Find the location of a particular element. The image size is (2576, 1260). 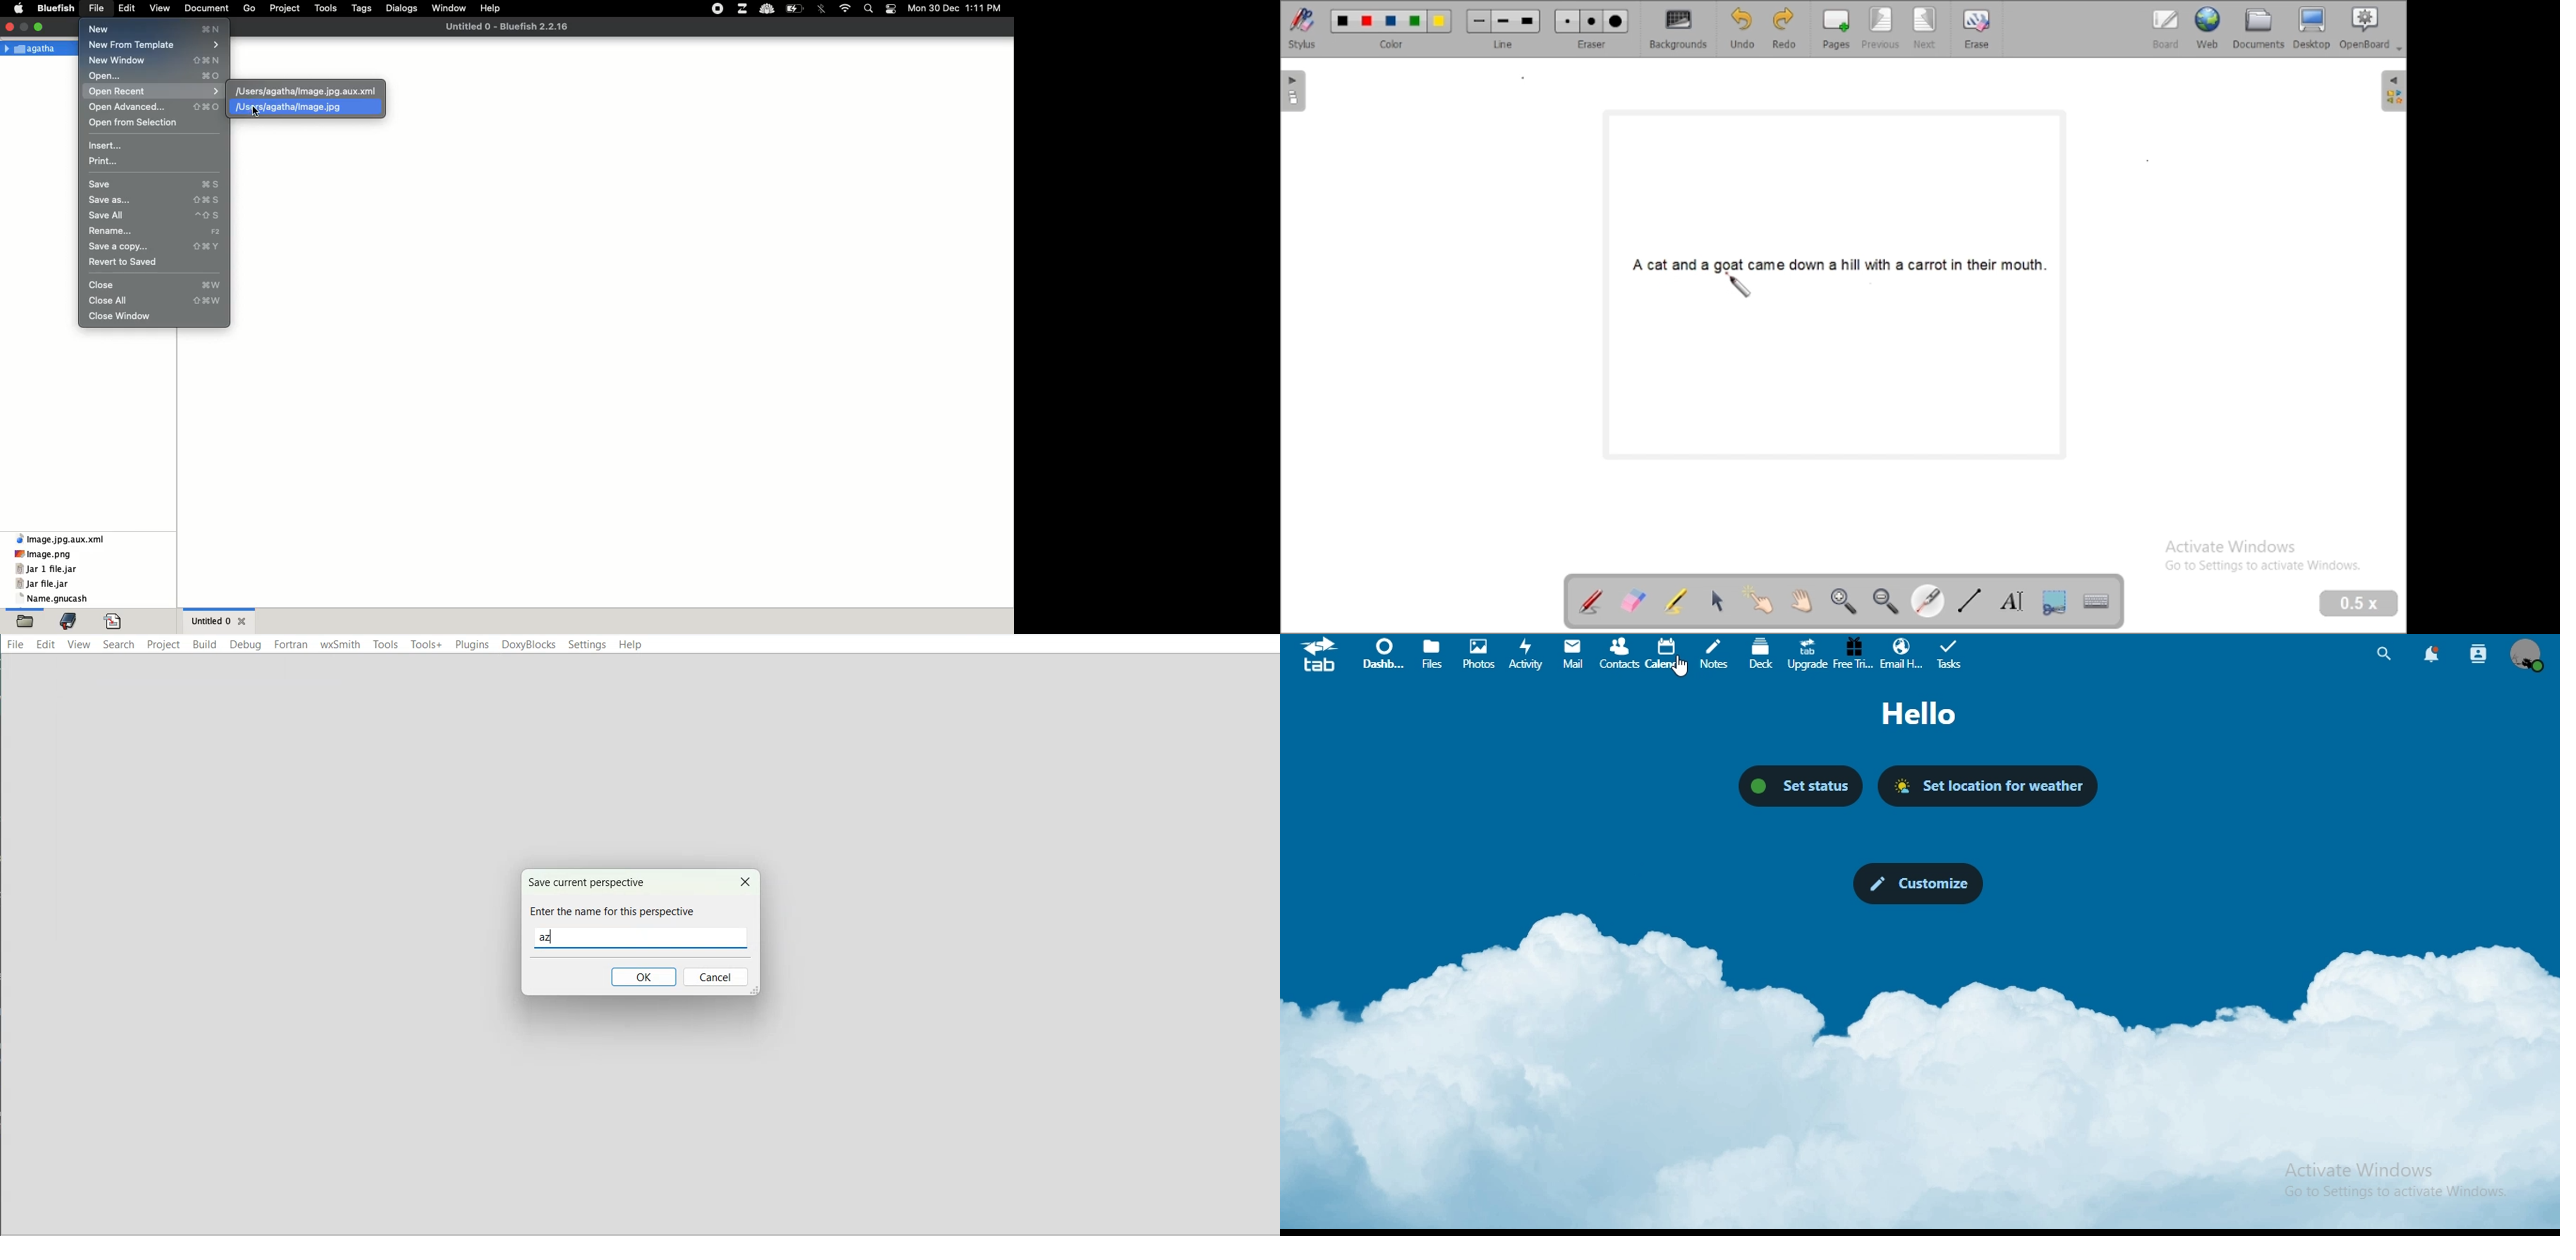

dashboard is located at coordinates (1382, 656).